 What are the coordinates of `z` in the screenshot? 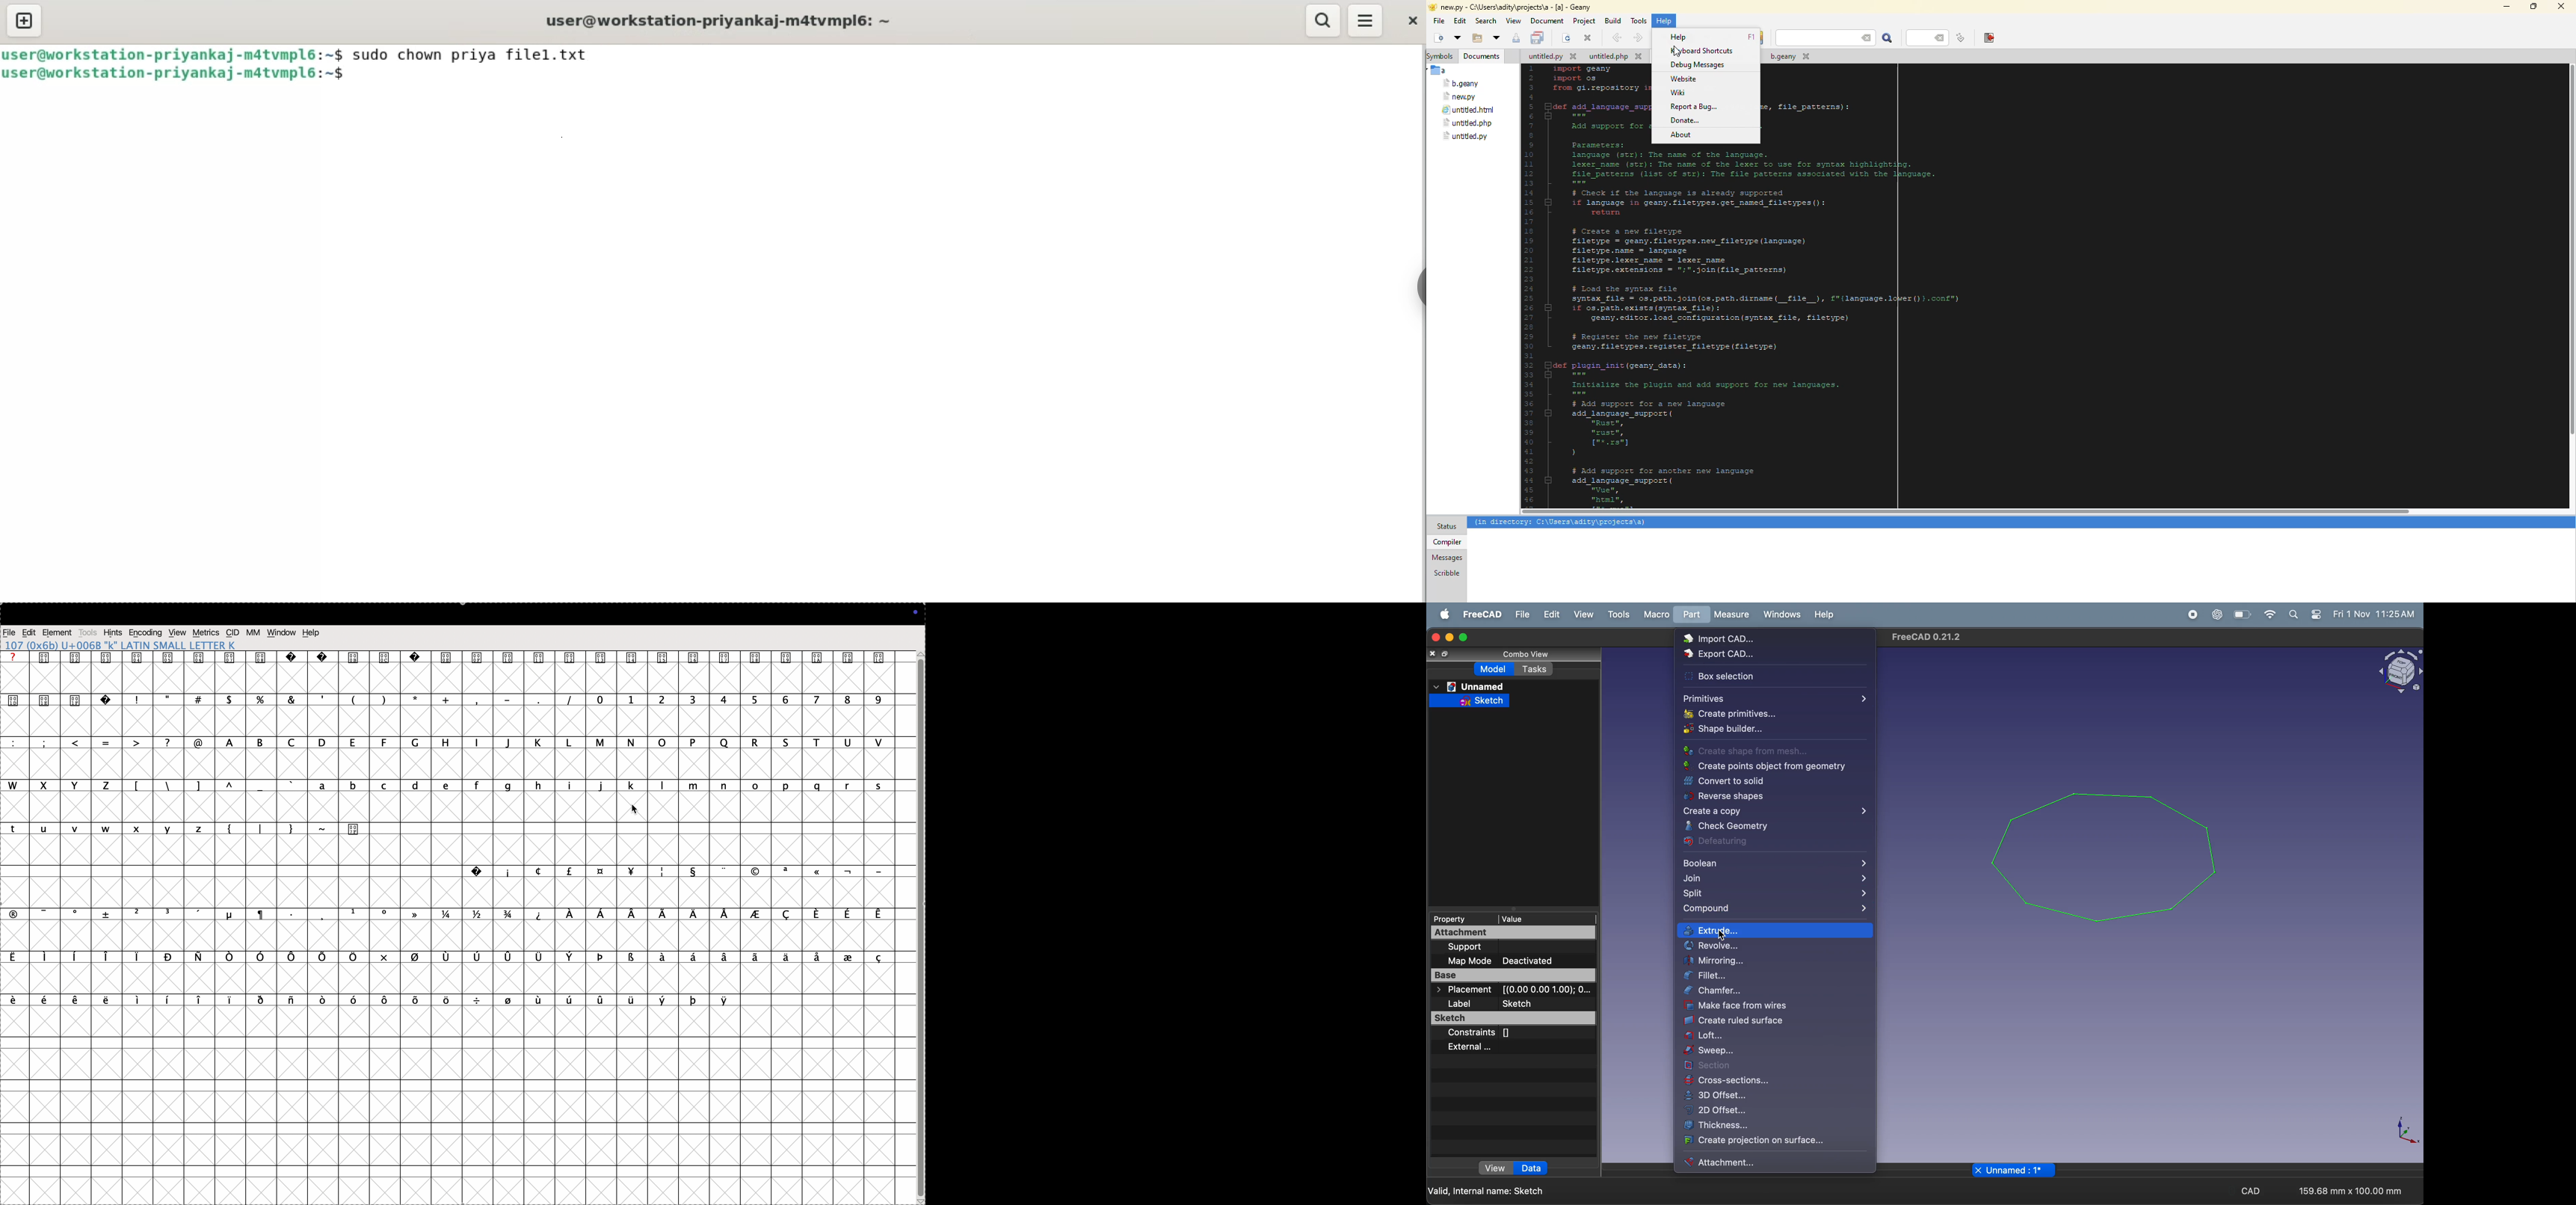 It's located at (107, 786).